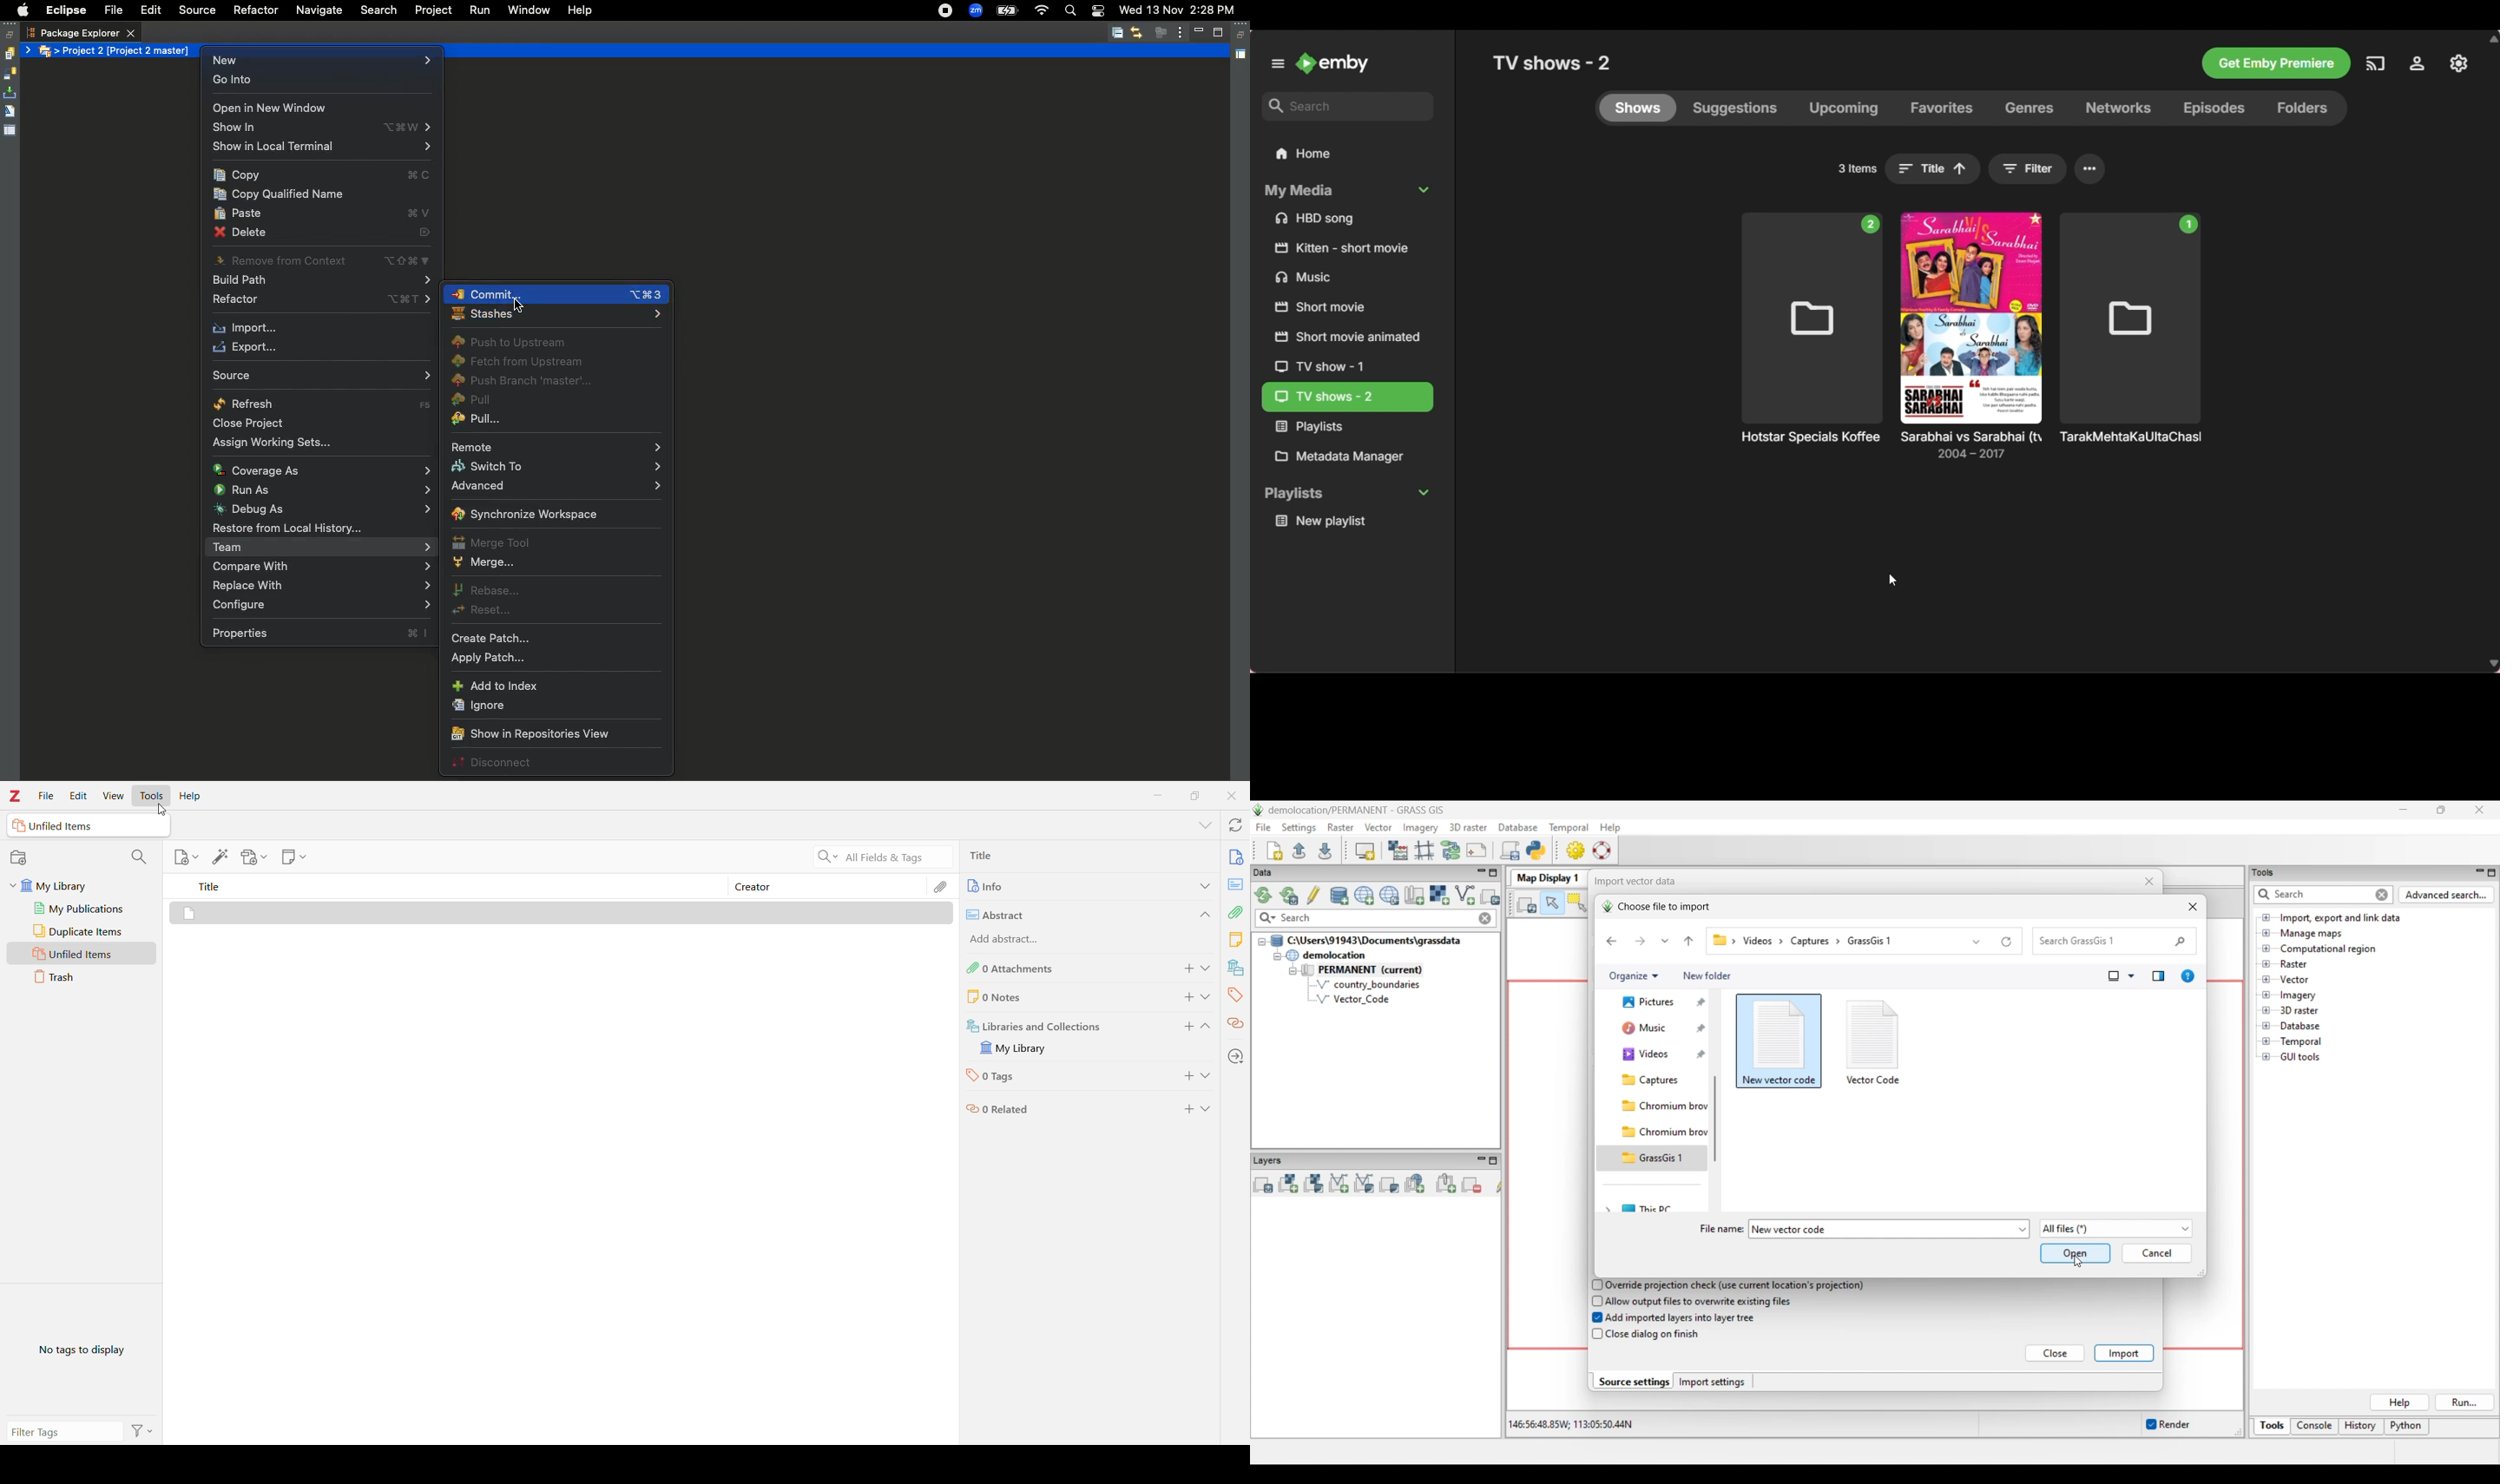  I want to click on Number of files in folder, so click(1870, 224).